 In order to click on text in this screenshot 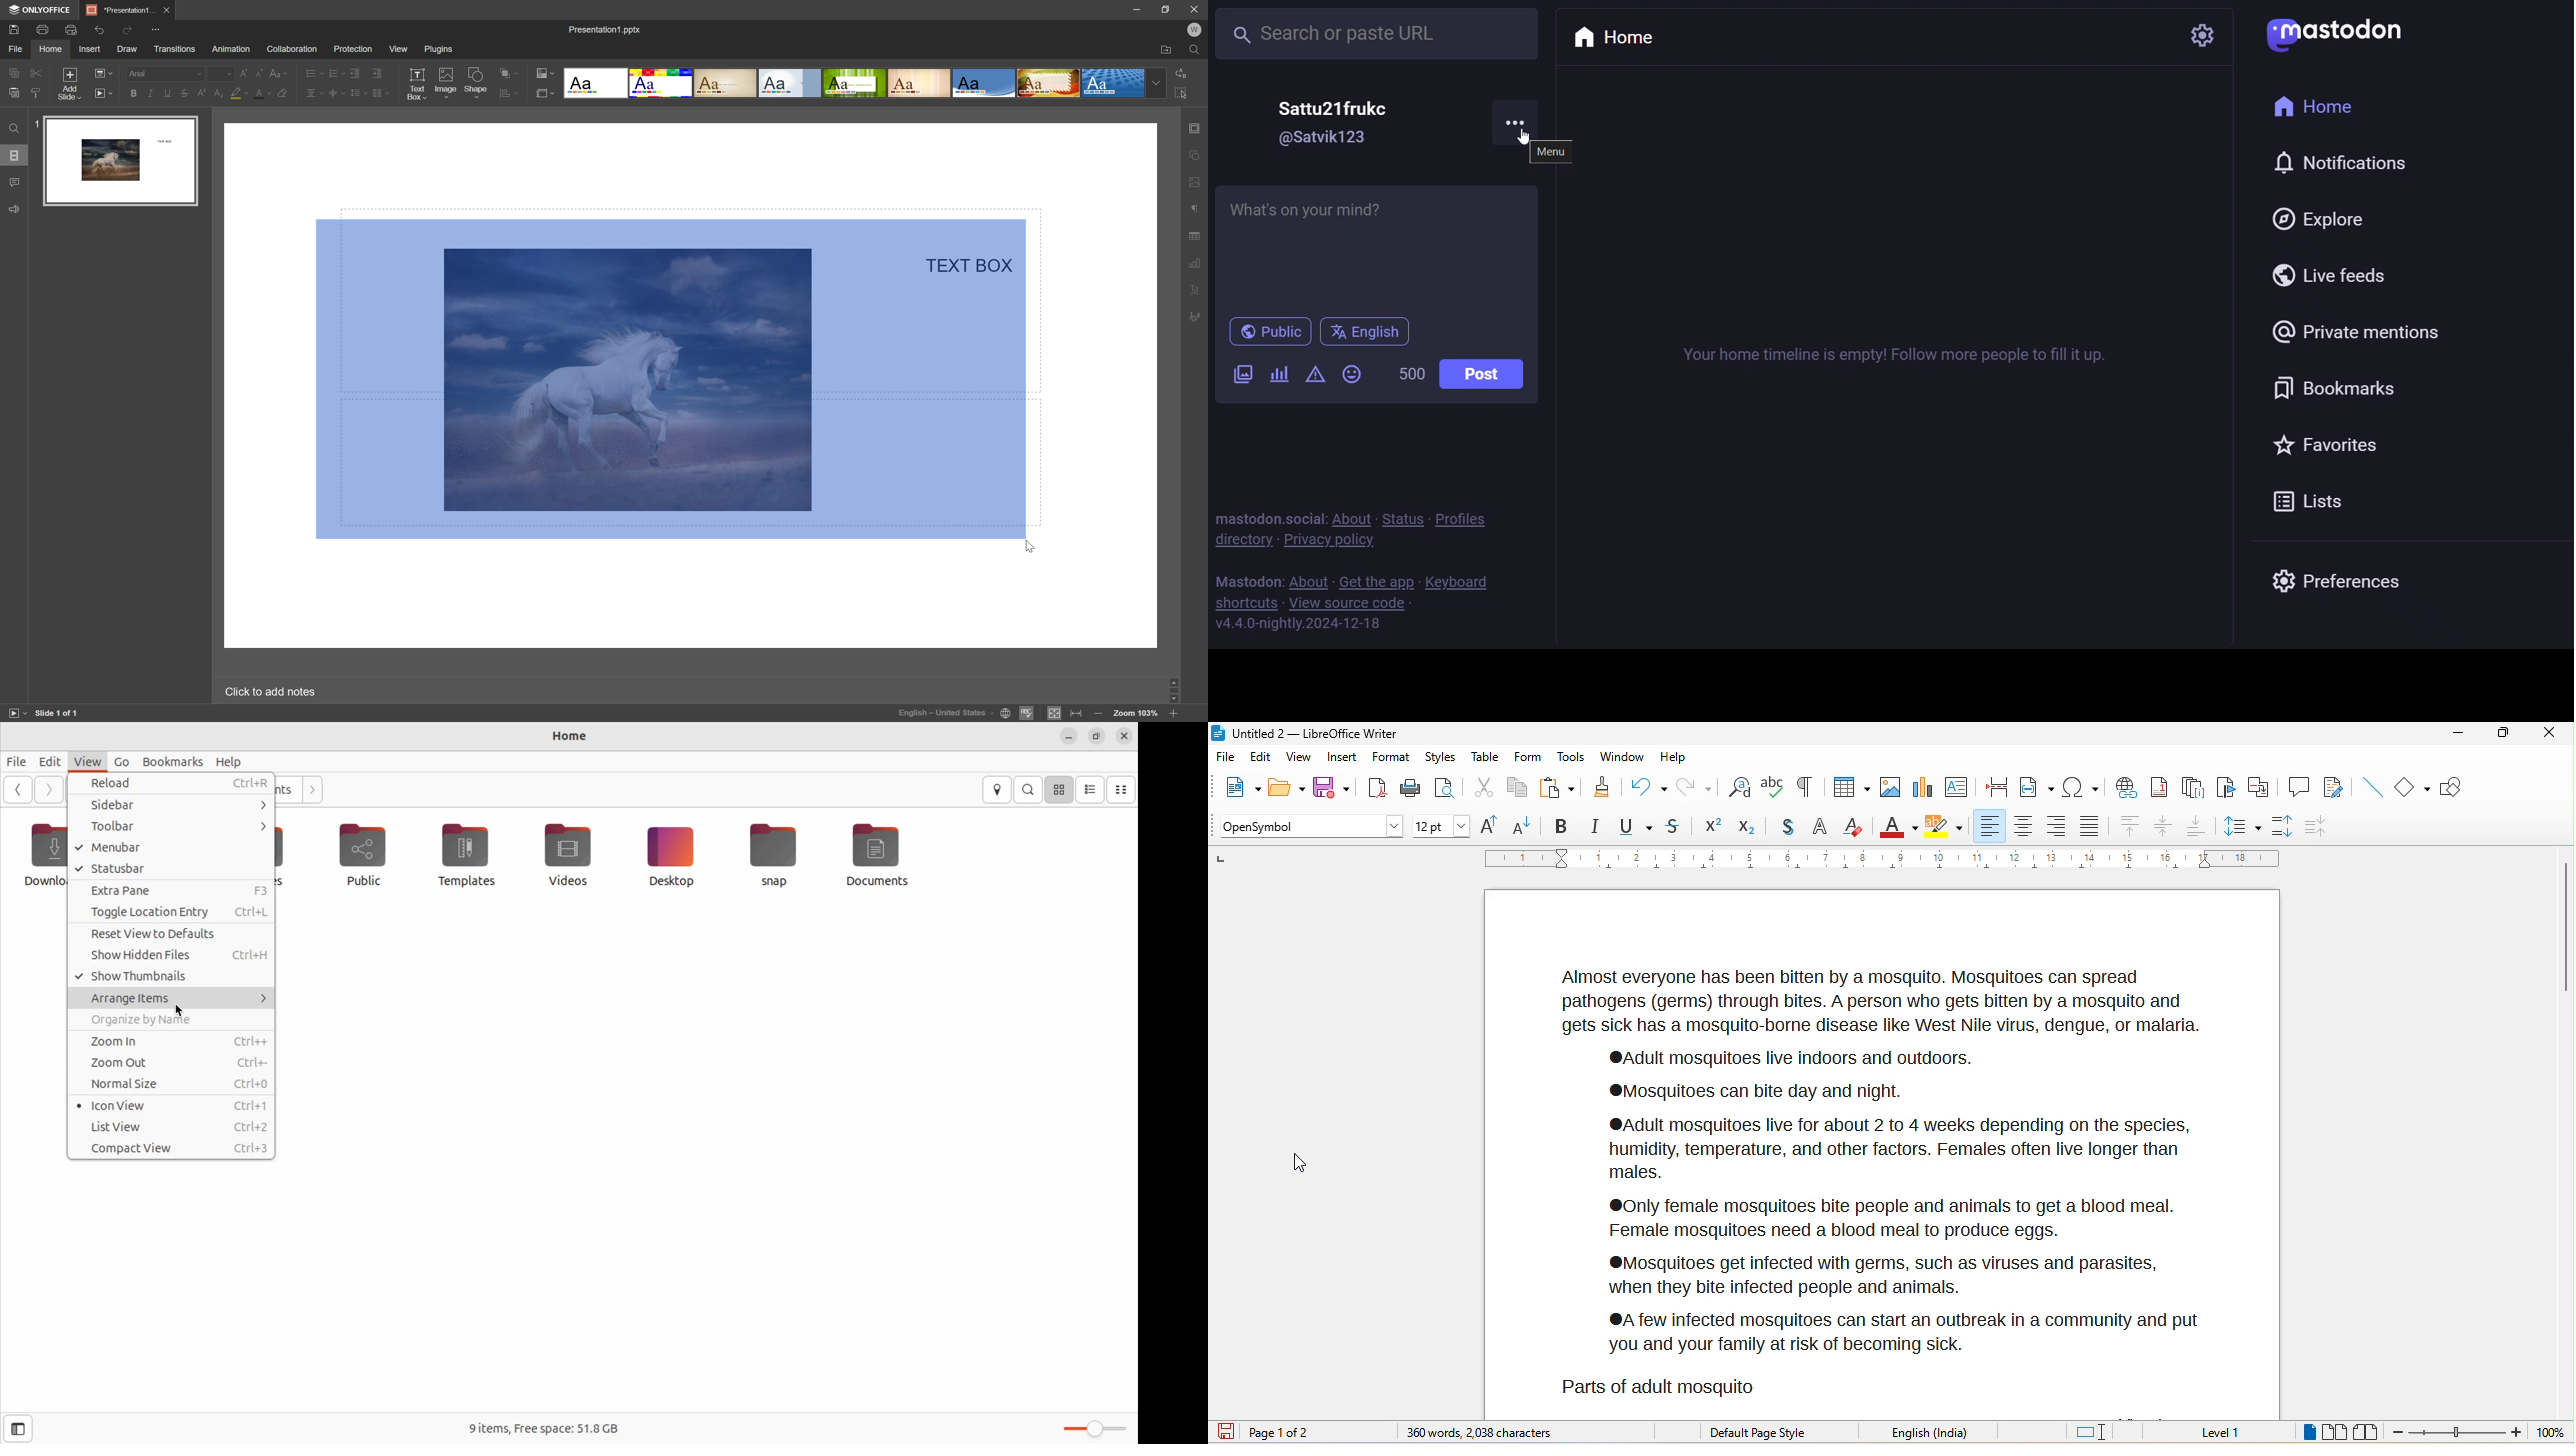, I will do `click(1247, 579)`.